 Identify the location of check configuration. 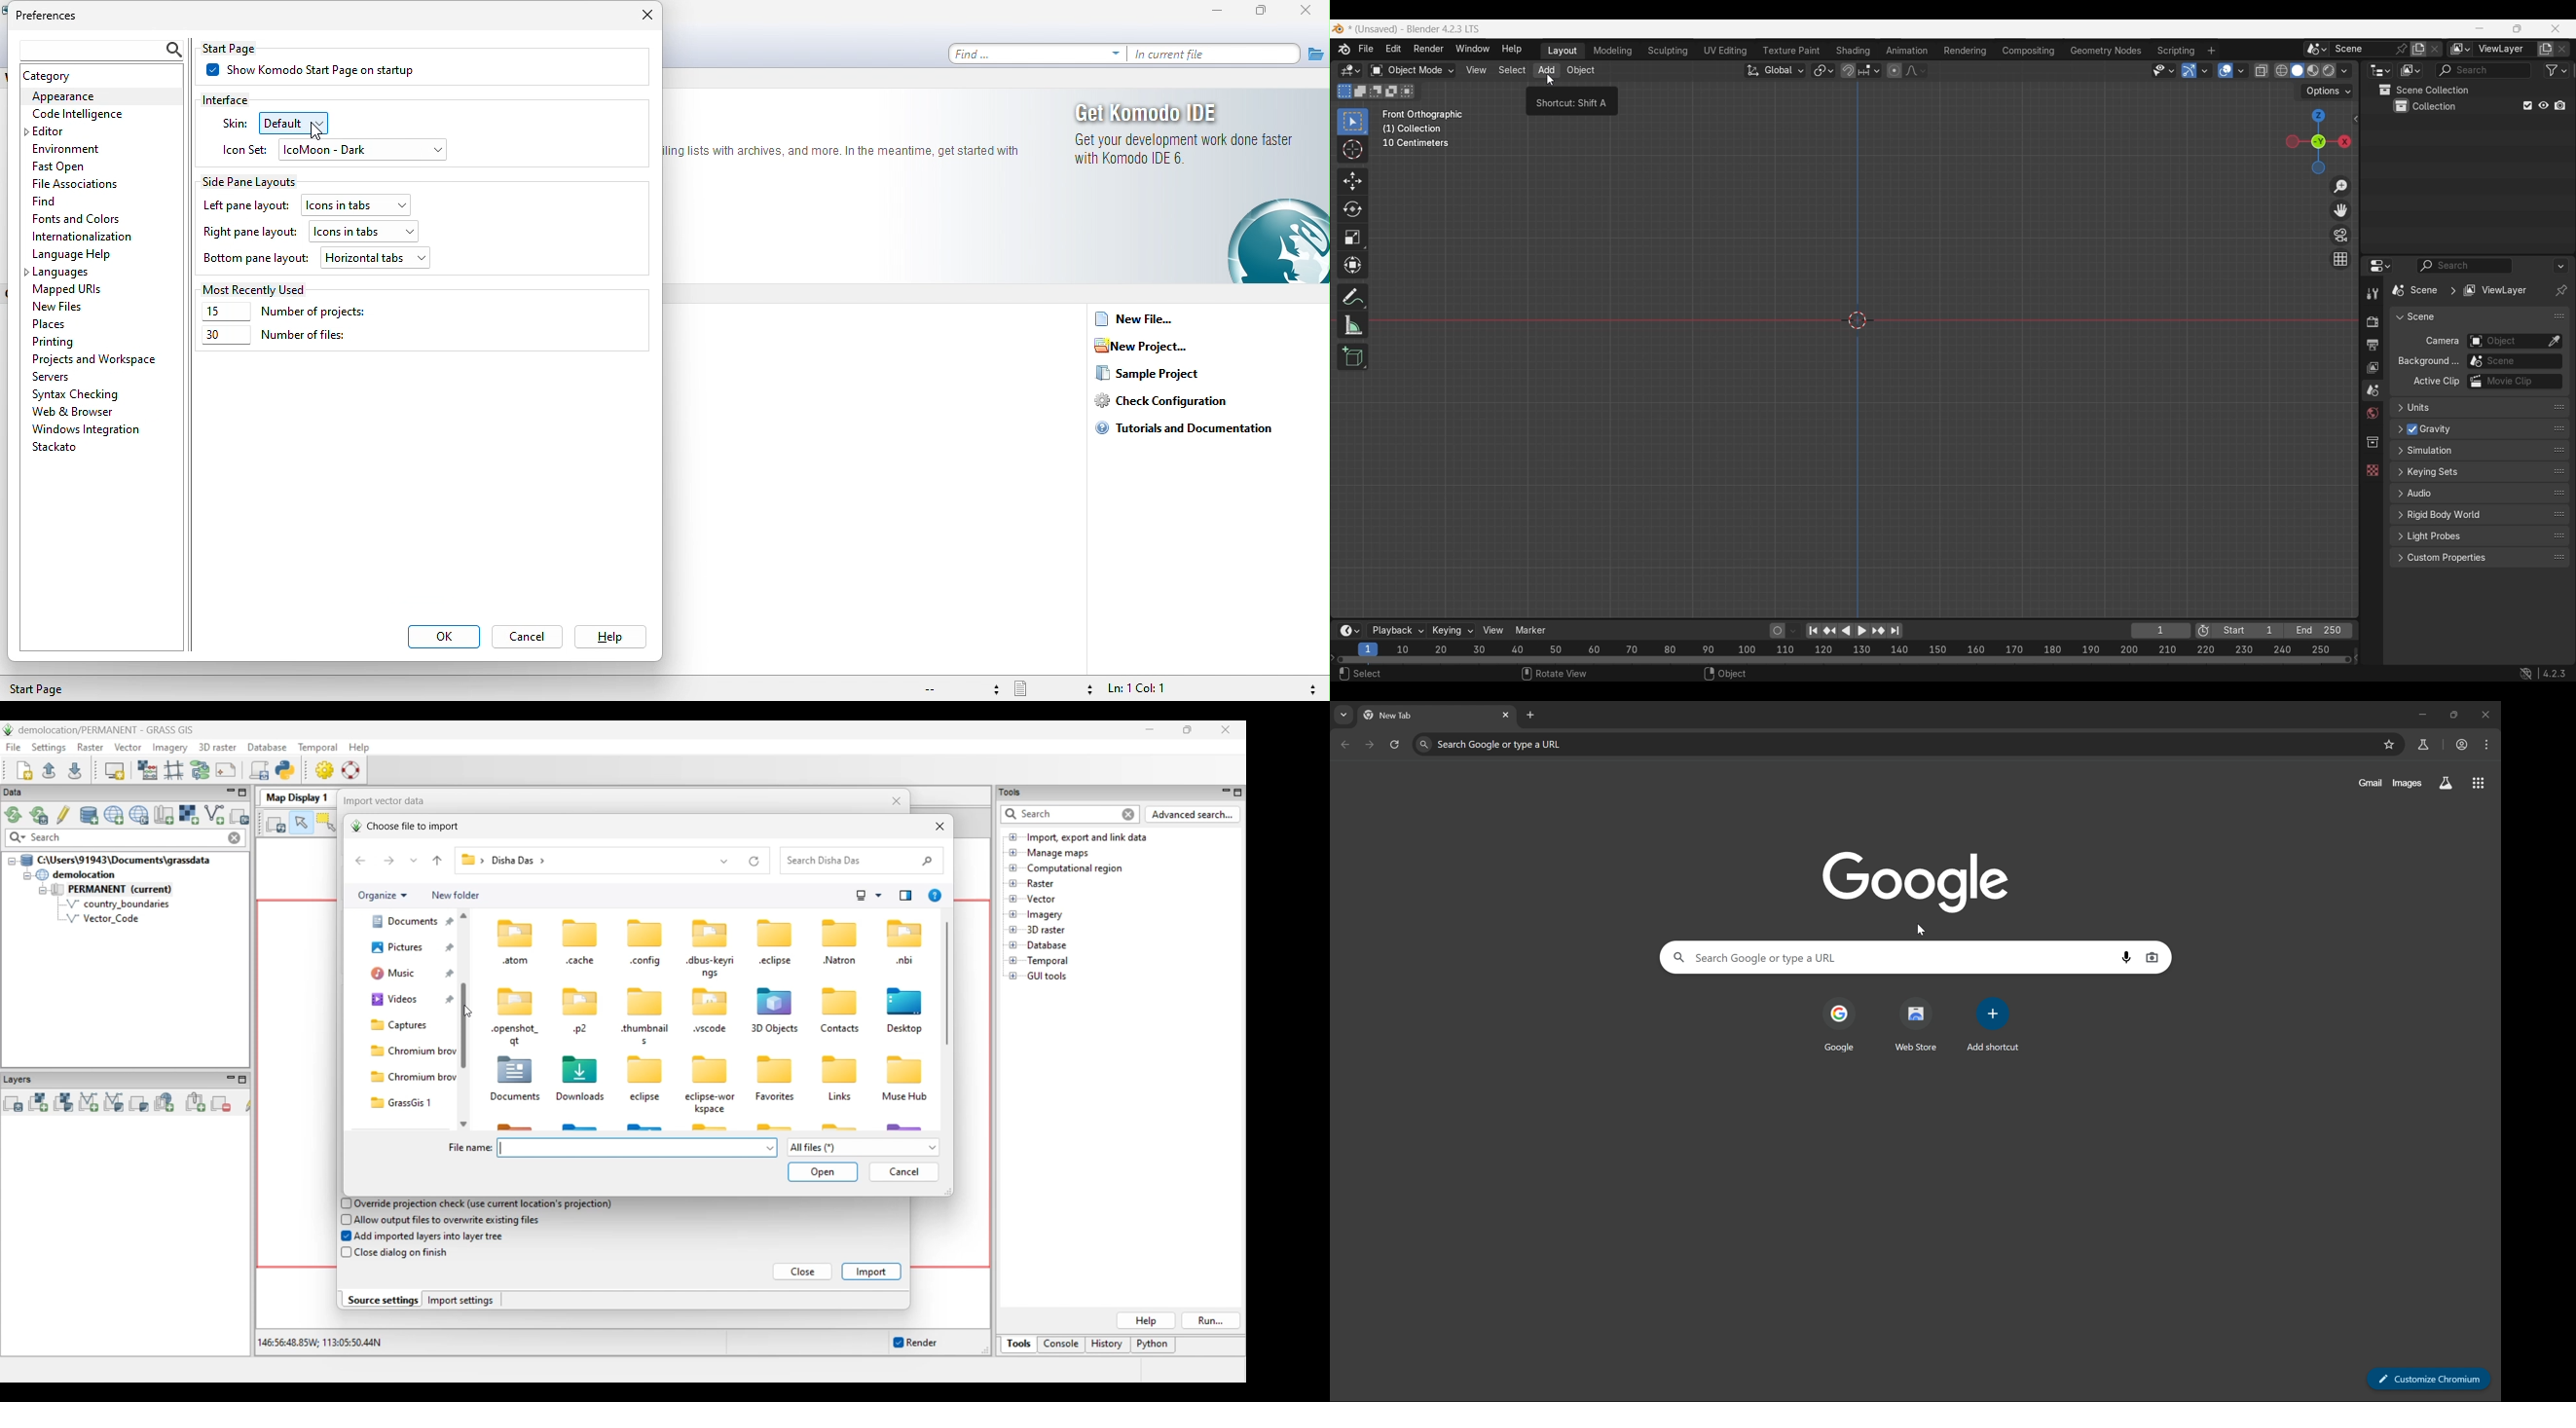
(1170, 402).